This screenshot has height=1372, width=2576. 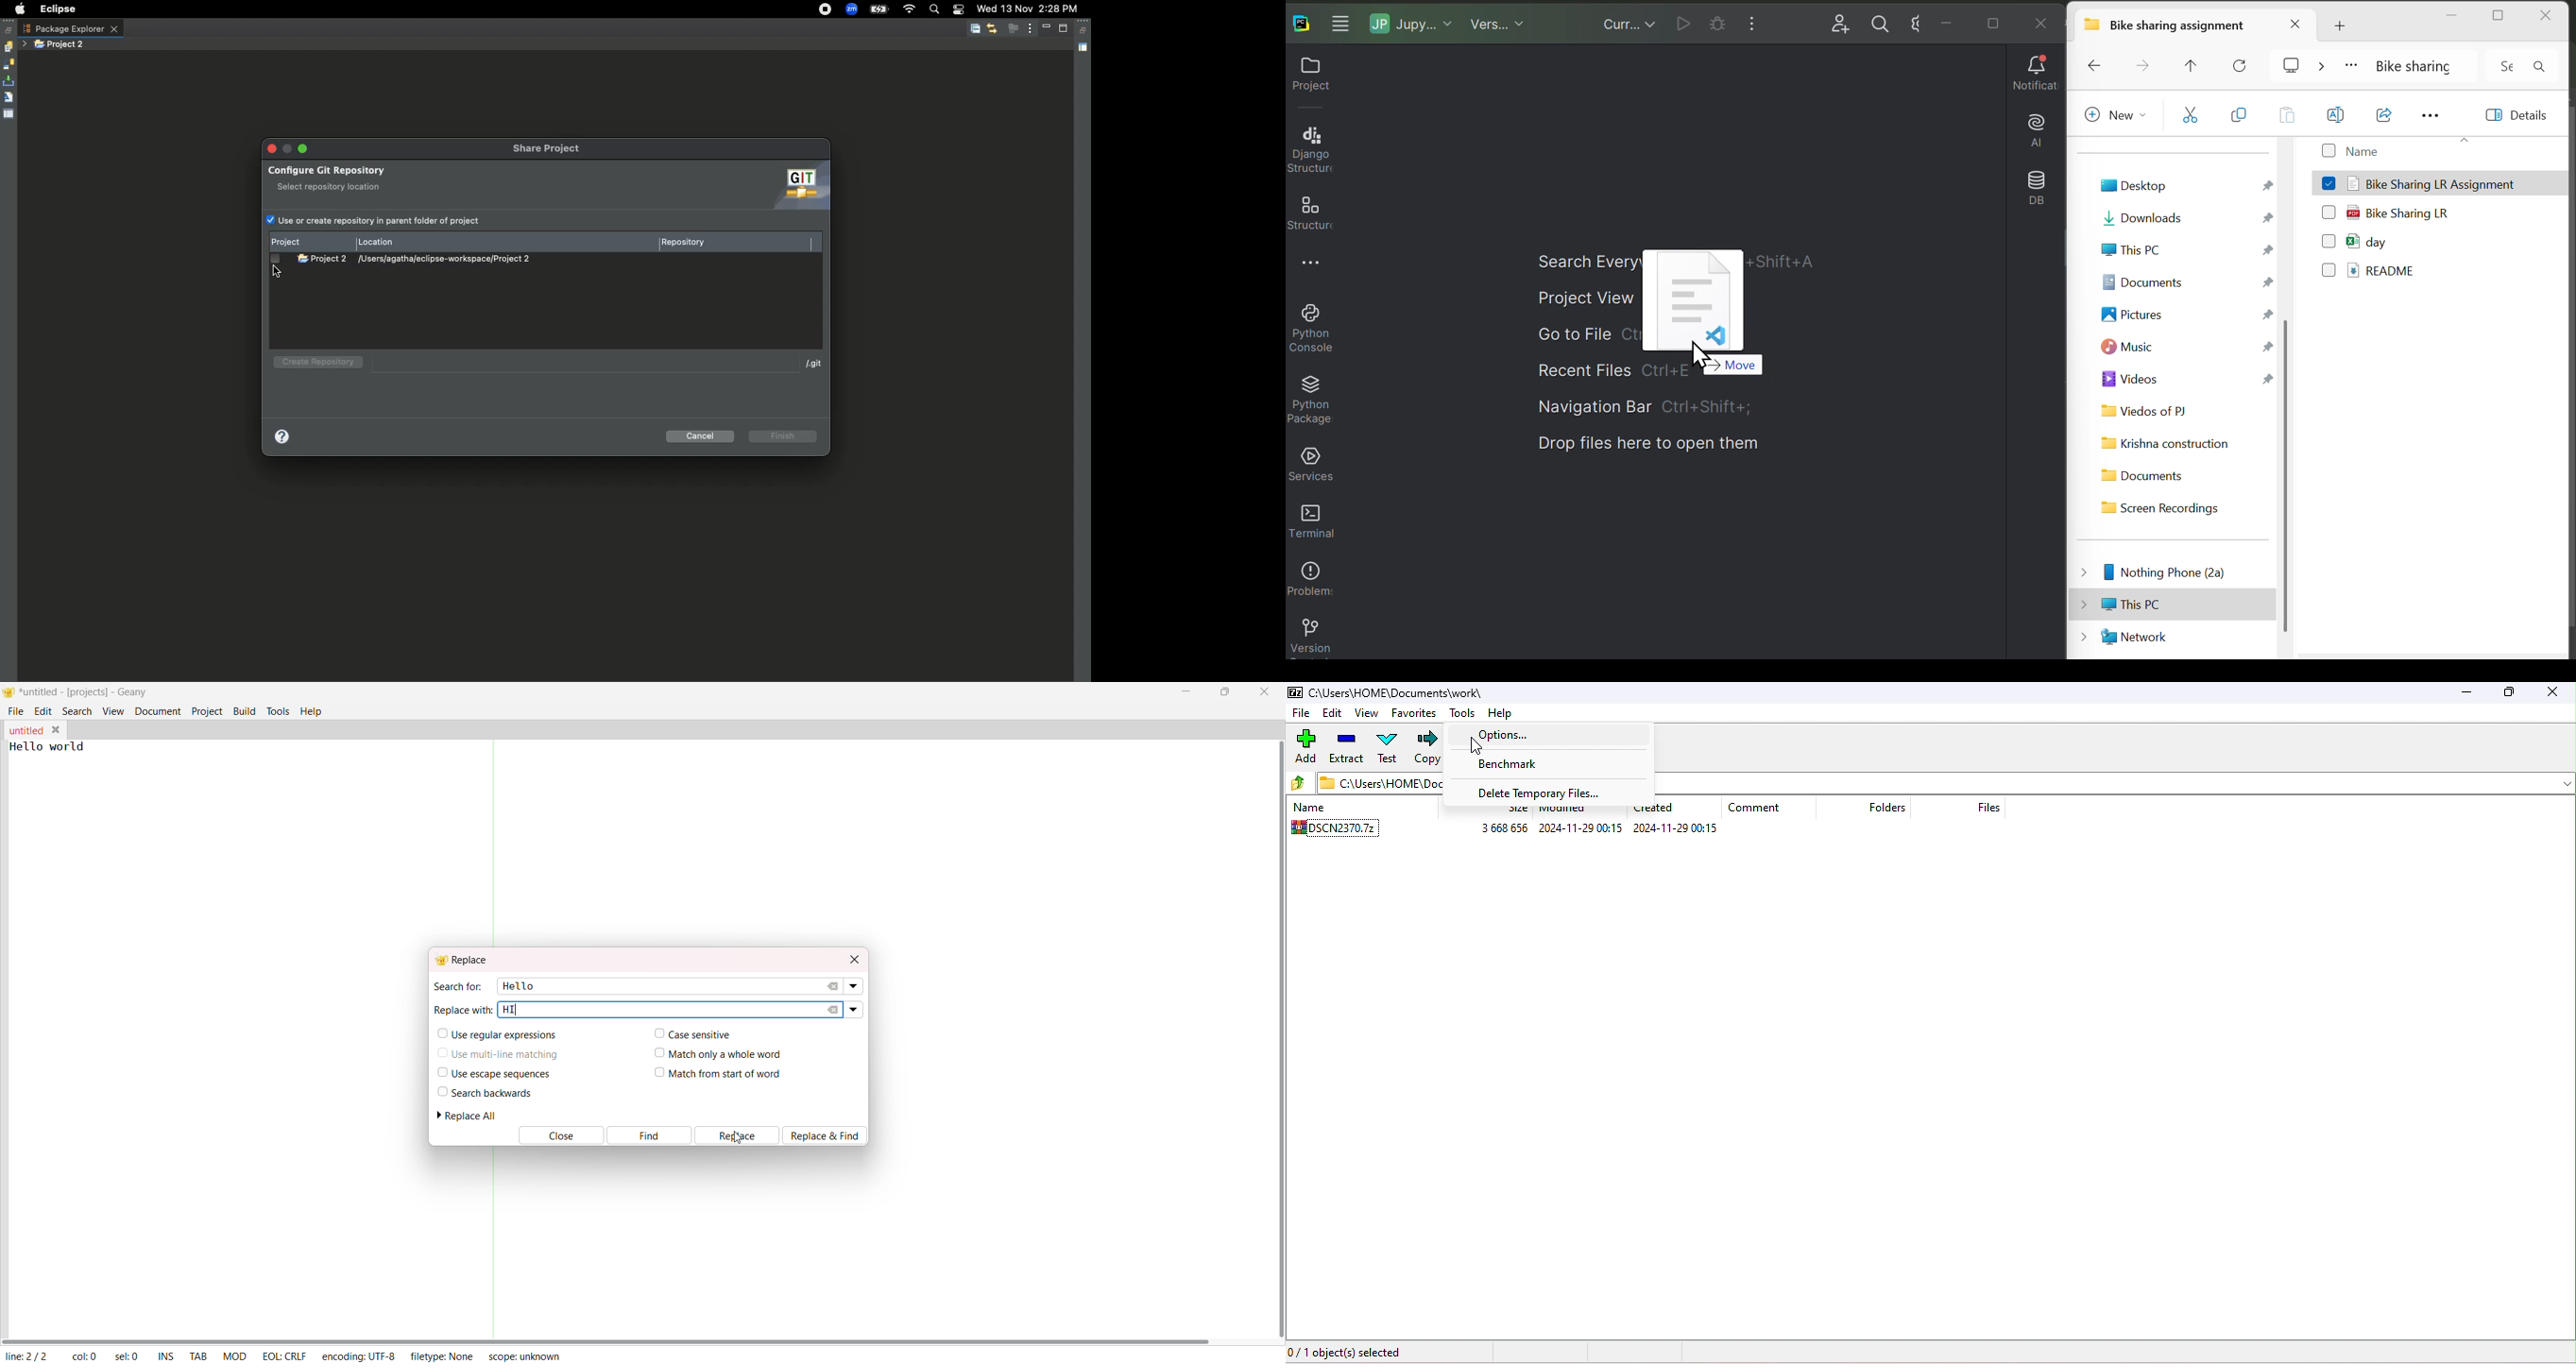 What do you see at coordinates (833, 1010) in the screenshot?
I see `clear replace` at bounding box center [833, 1010].